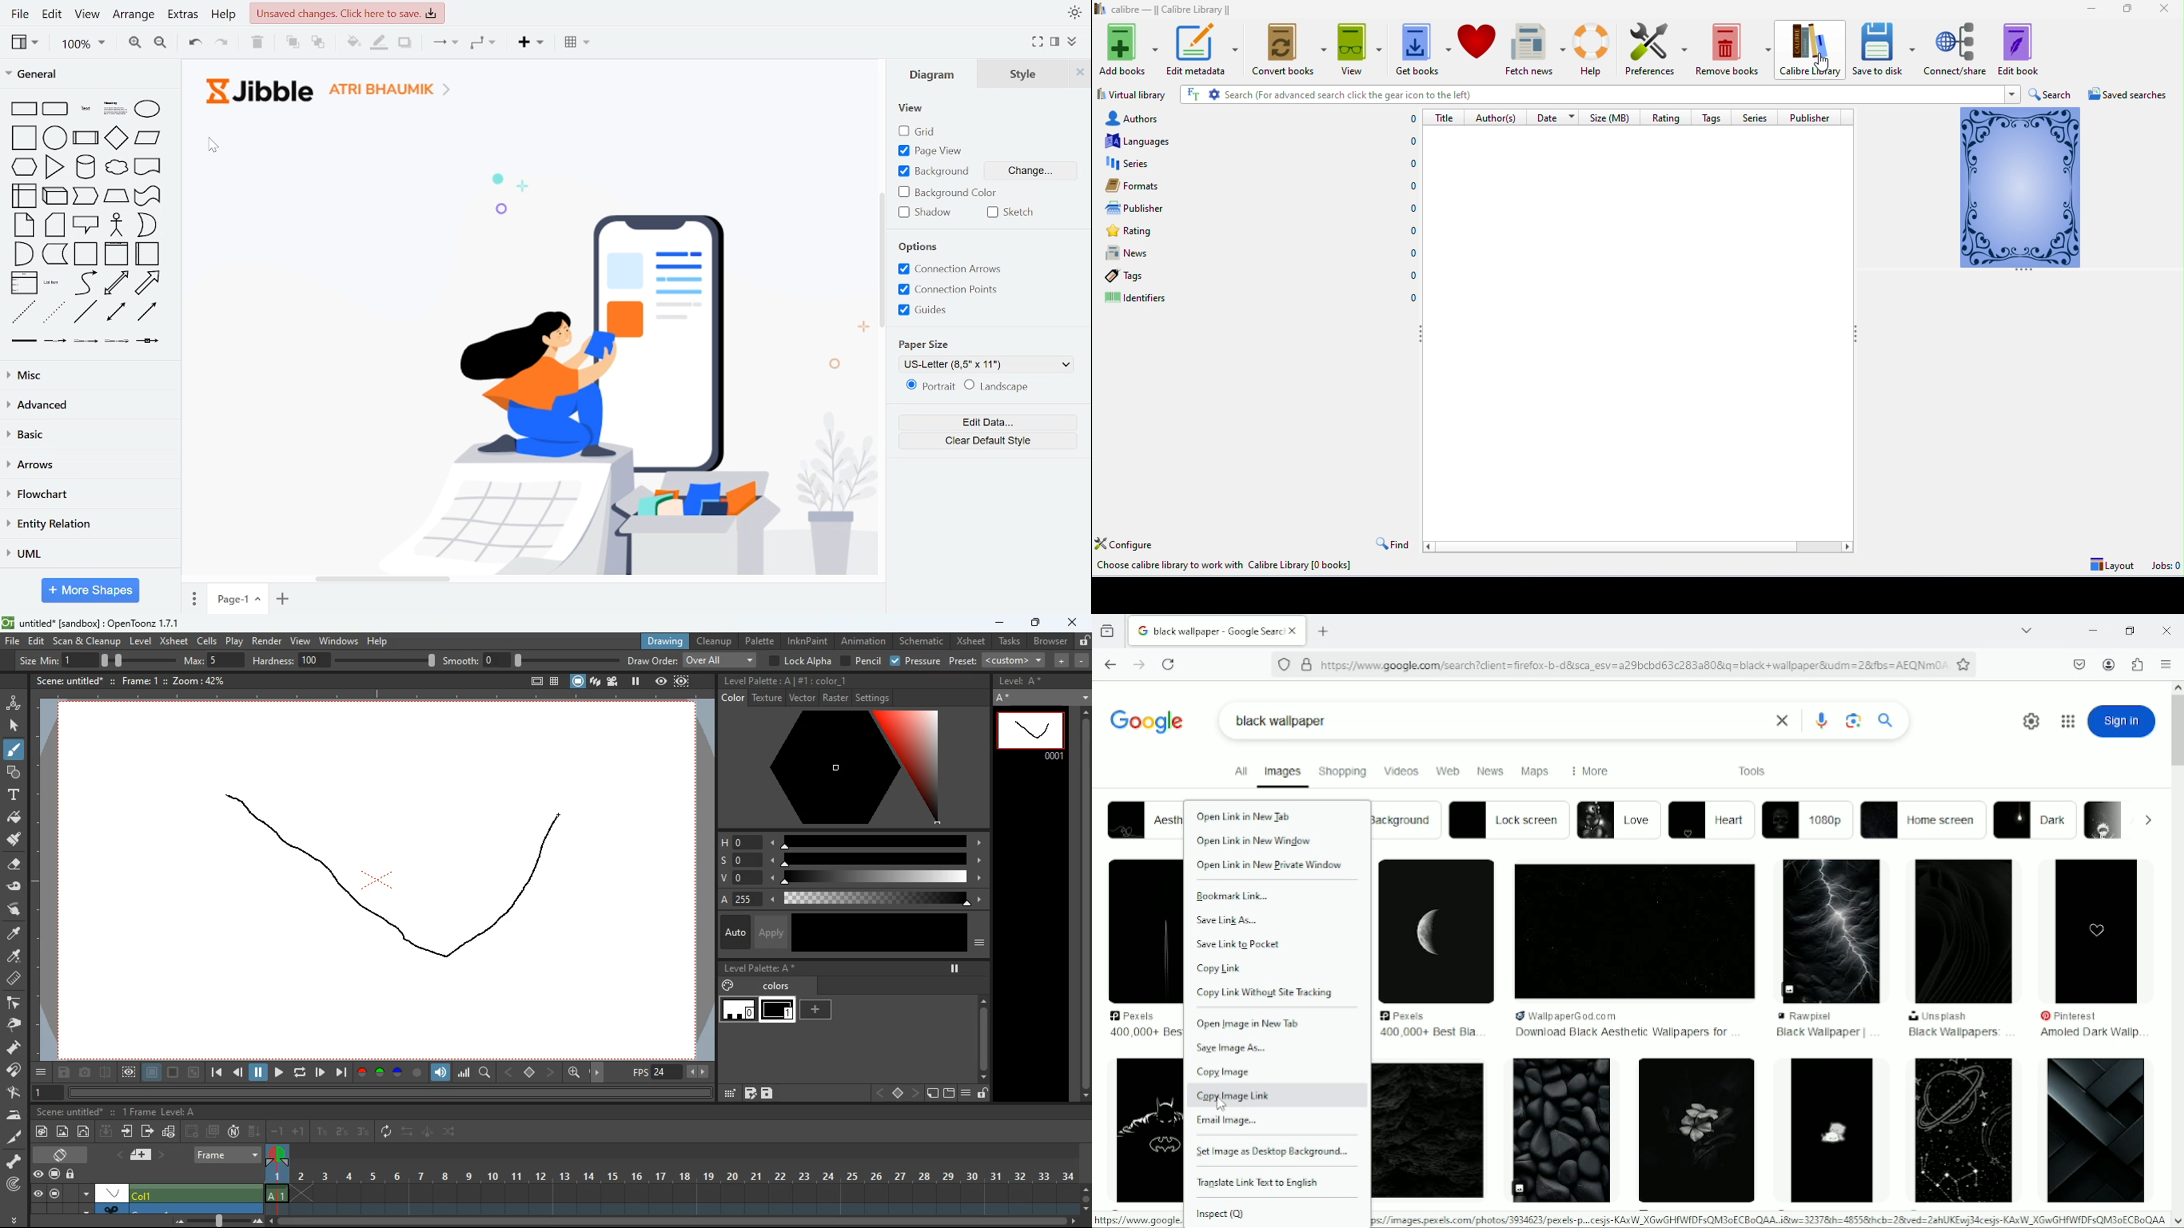  I want to click on publisher, so click(1262, 209).